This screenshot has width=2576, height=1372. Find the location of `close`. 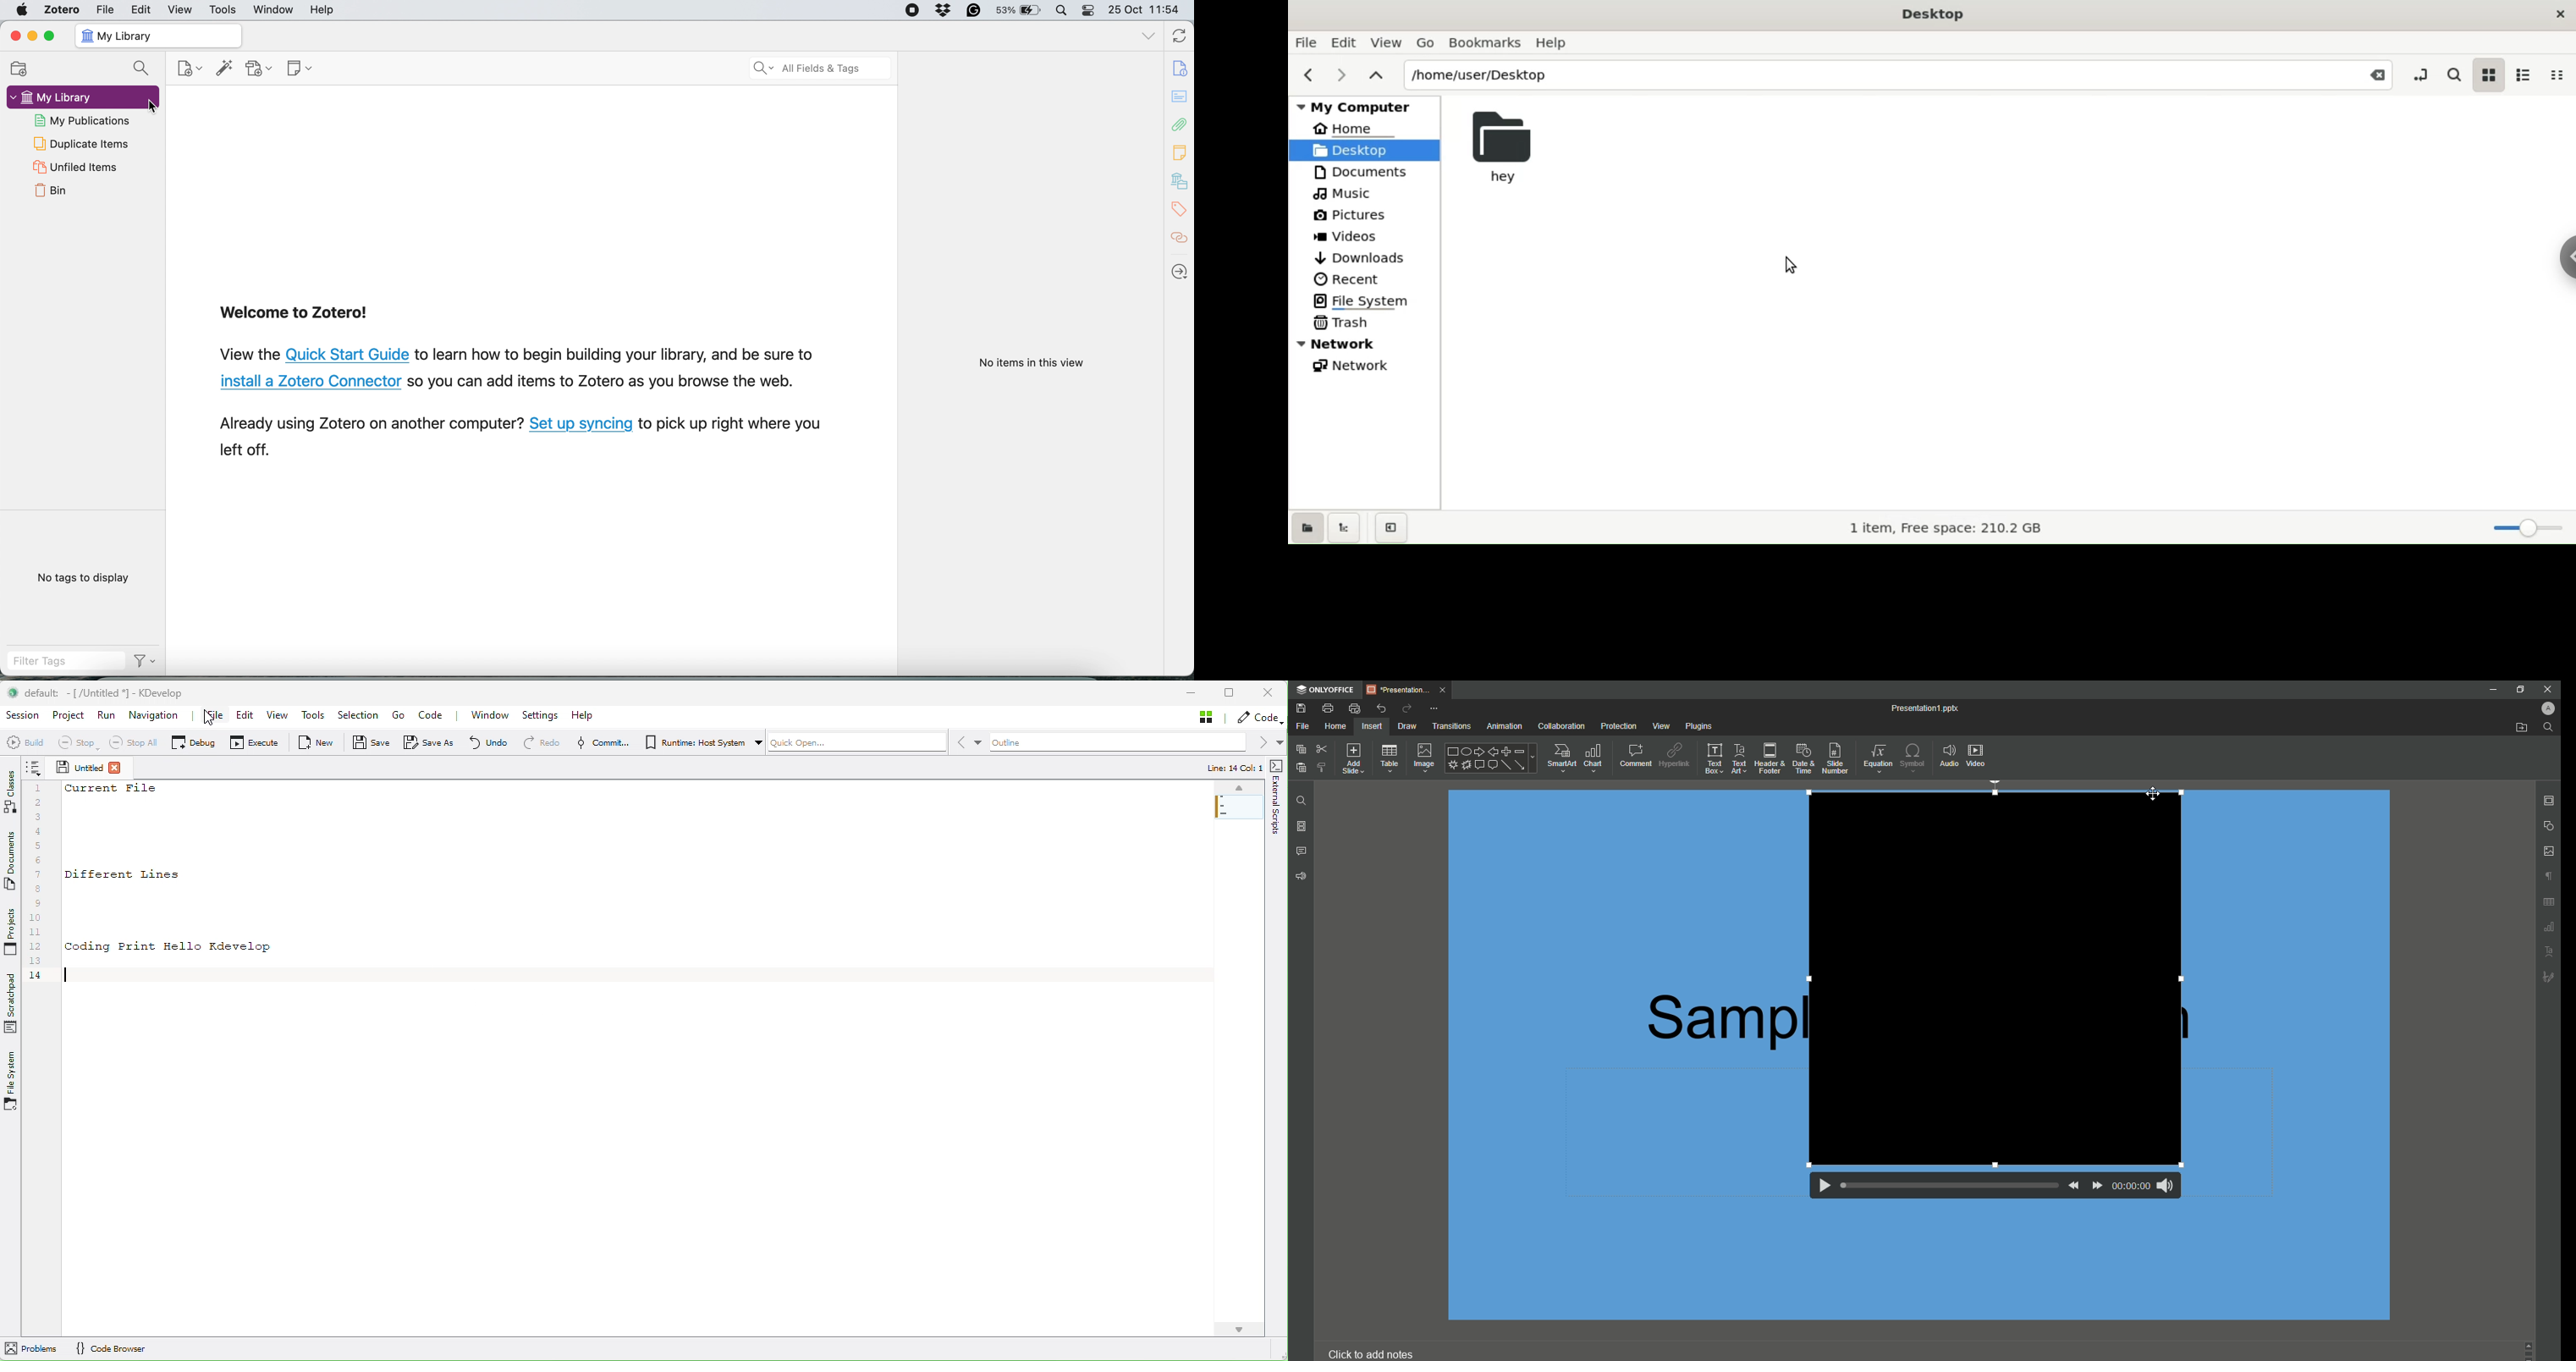

close is located at coordinates (15, 36).